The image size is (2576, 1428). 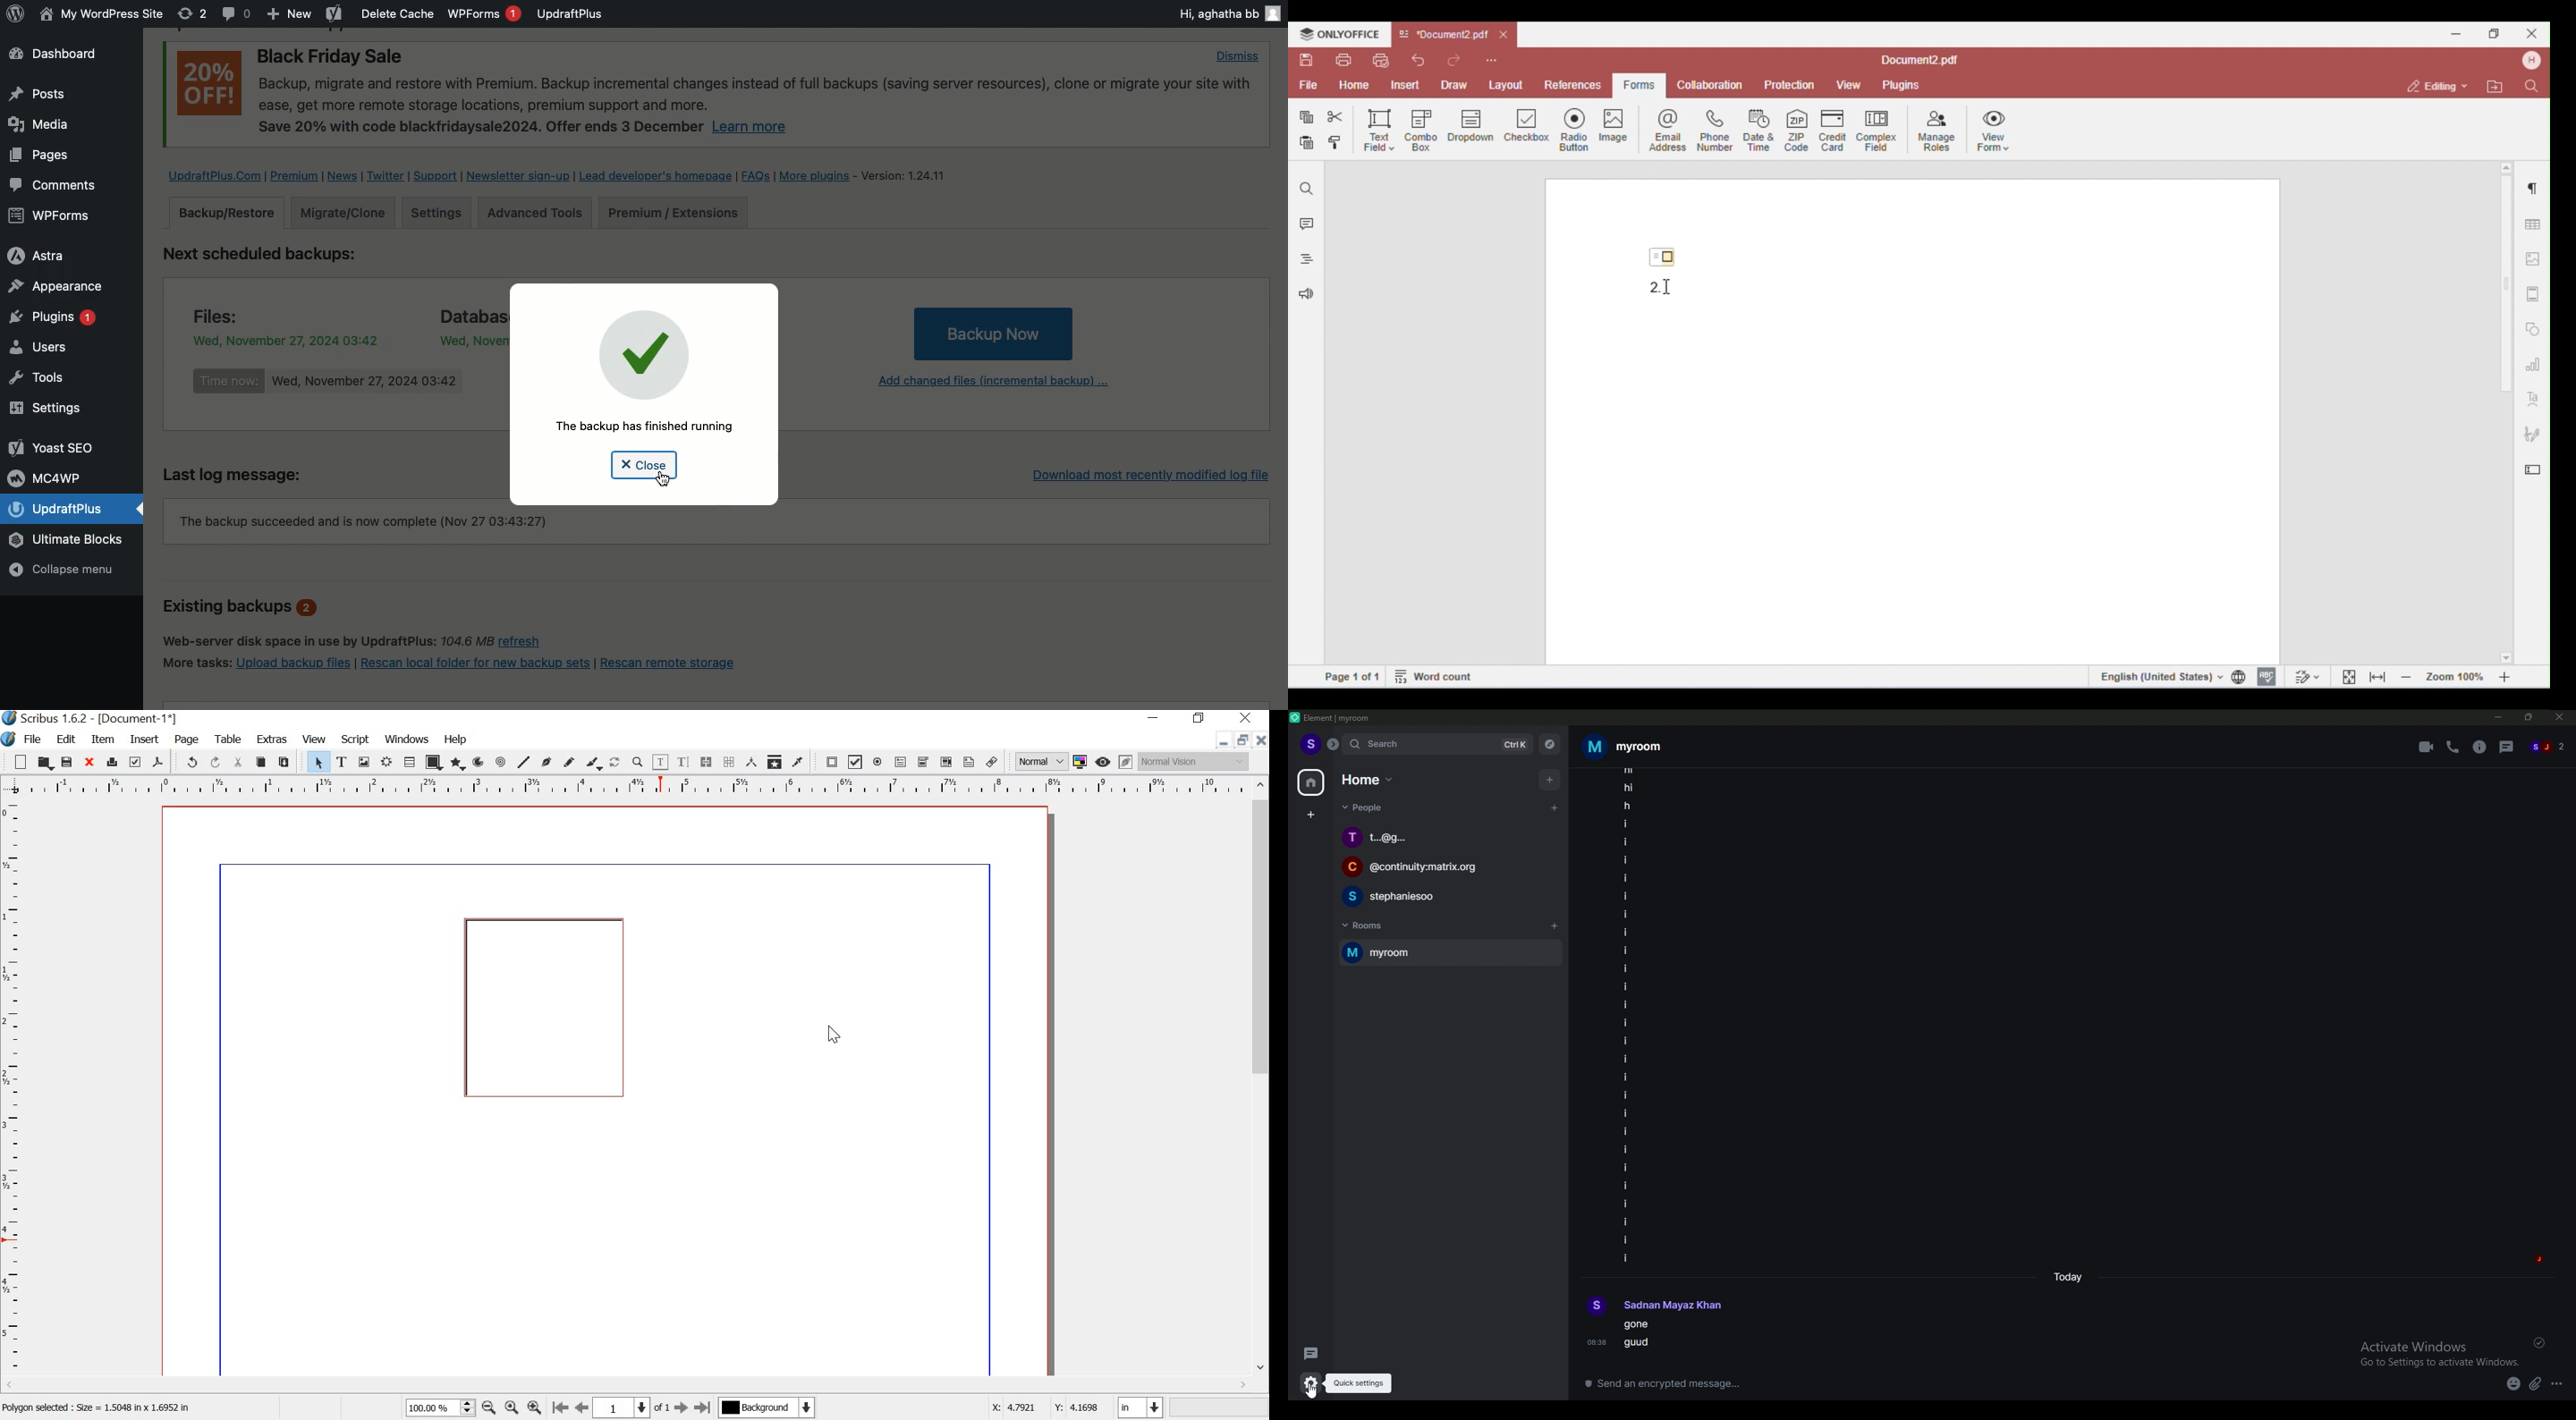 What do you see at coordinates (112, 762) in the screenshot?
I see `print` at bounding box center [112, 762].